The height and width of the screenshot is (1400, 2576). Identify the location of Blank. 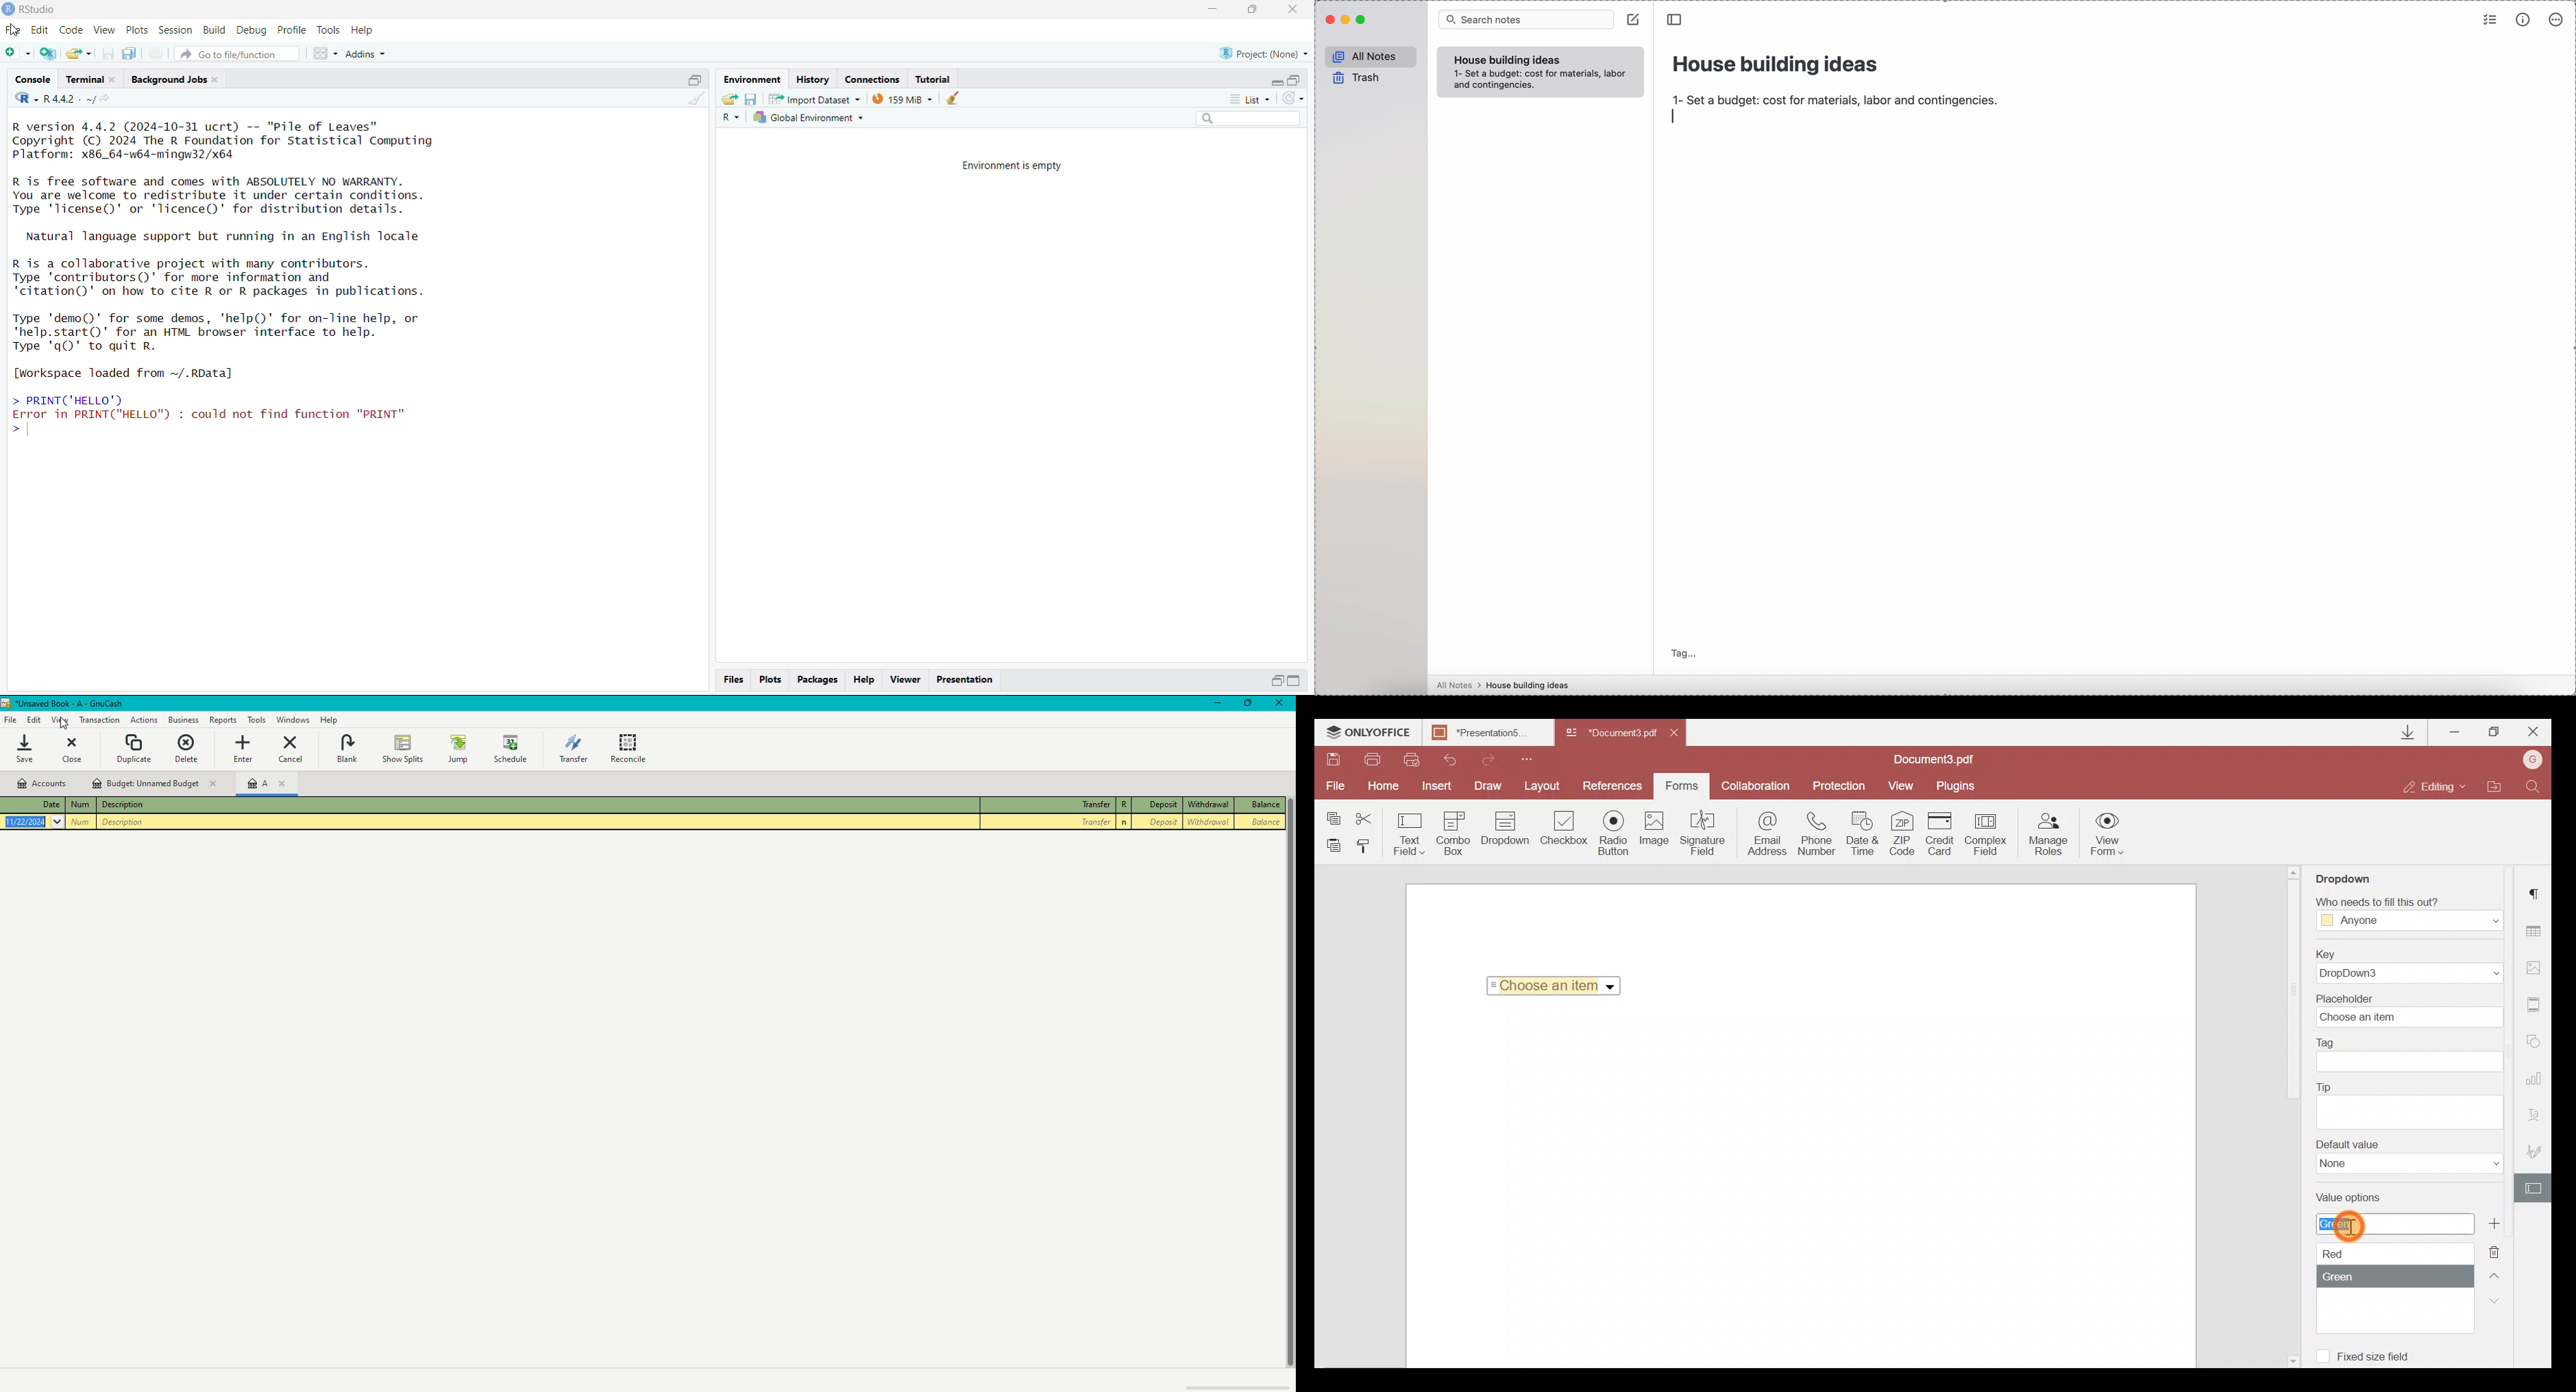
(347, 750).